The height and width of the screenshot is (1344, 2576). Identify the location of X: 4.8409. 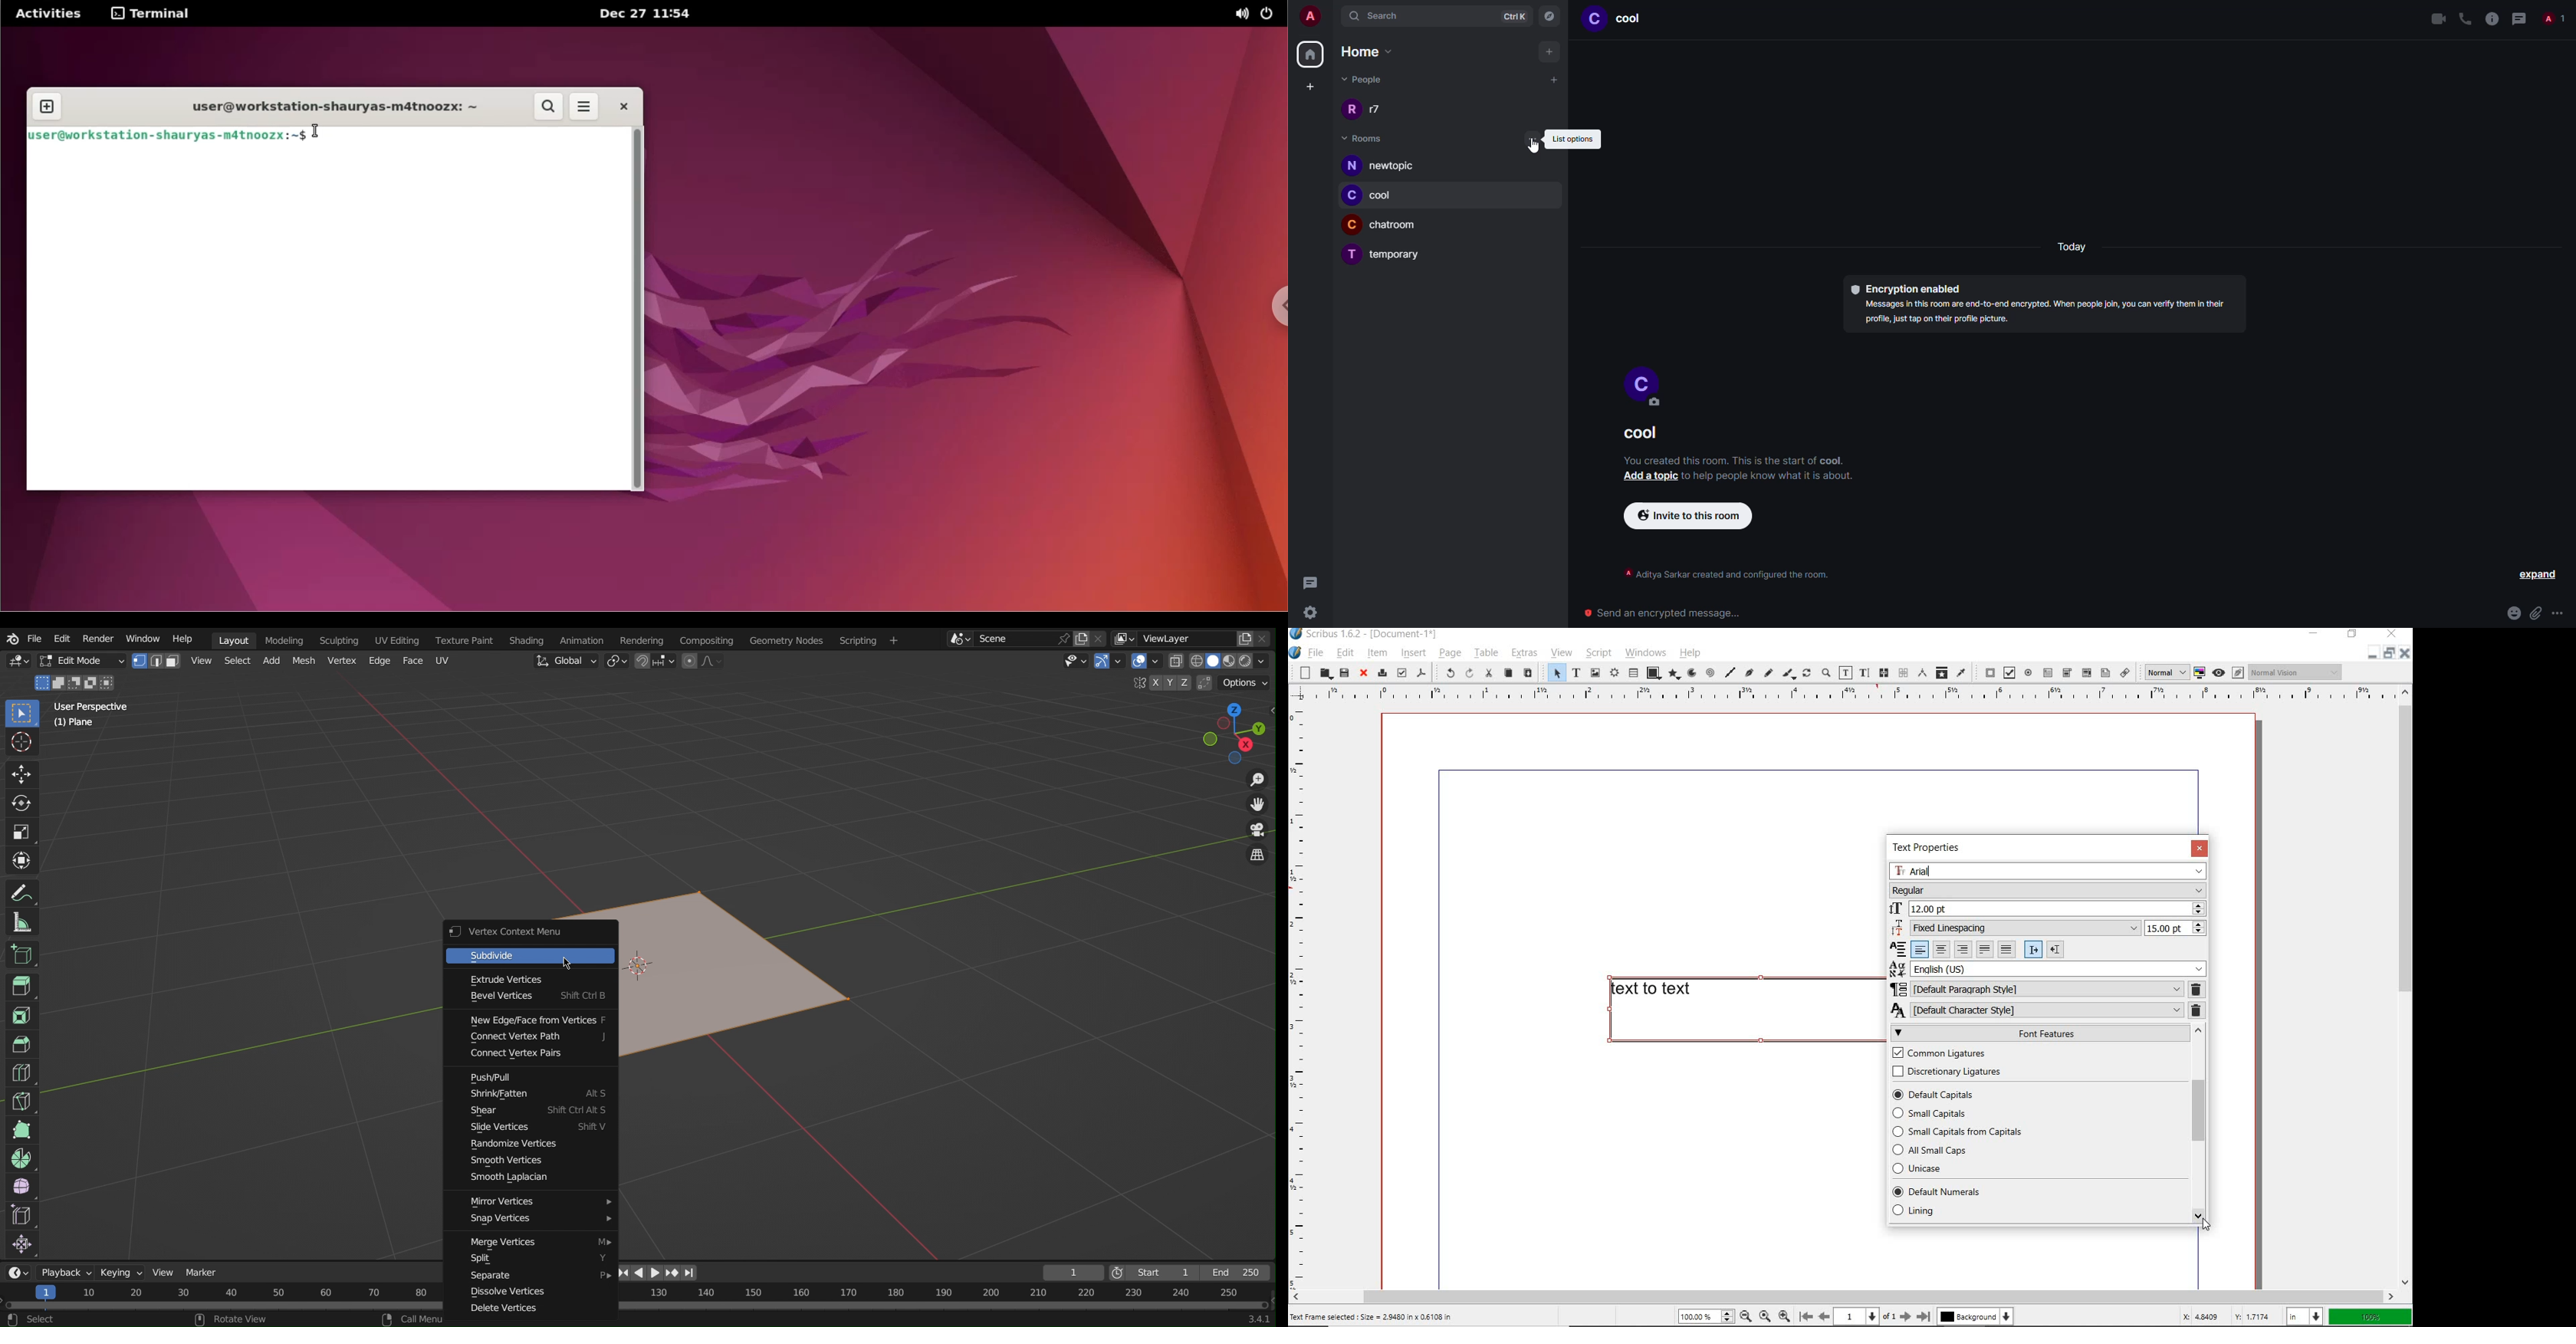
(2204, 1316).